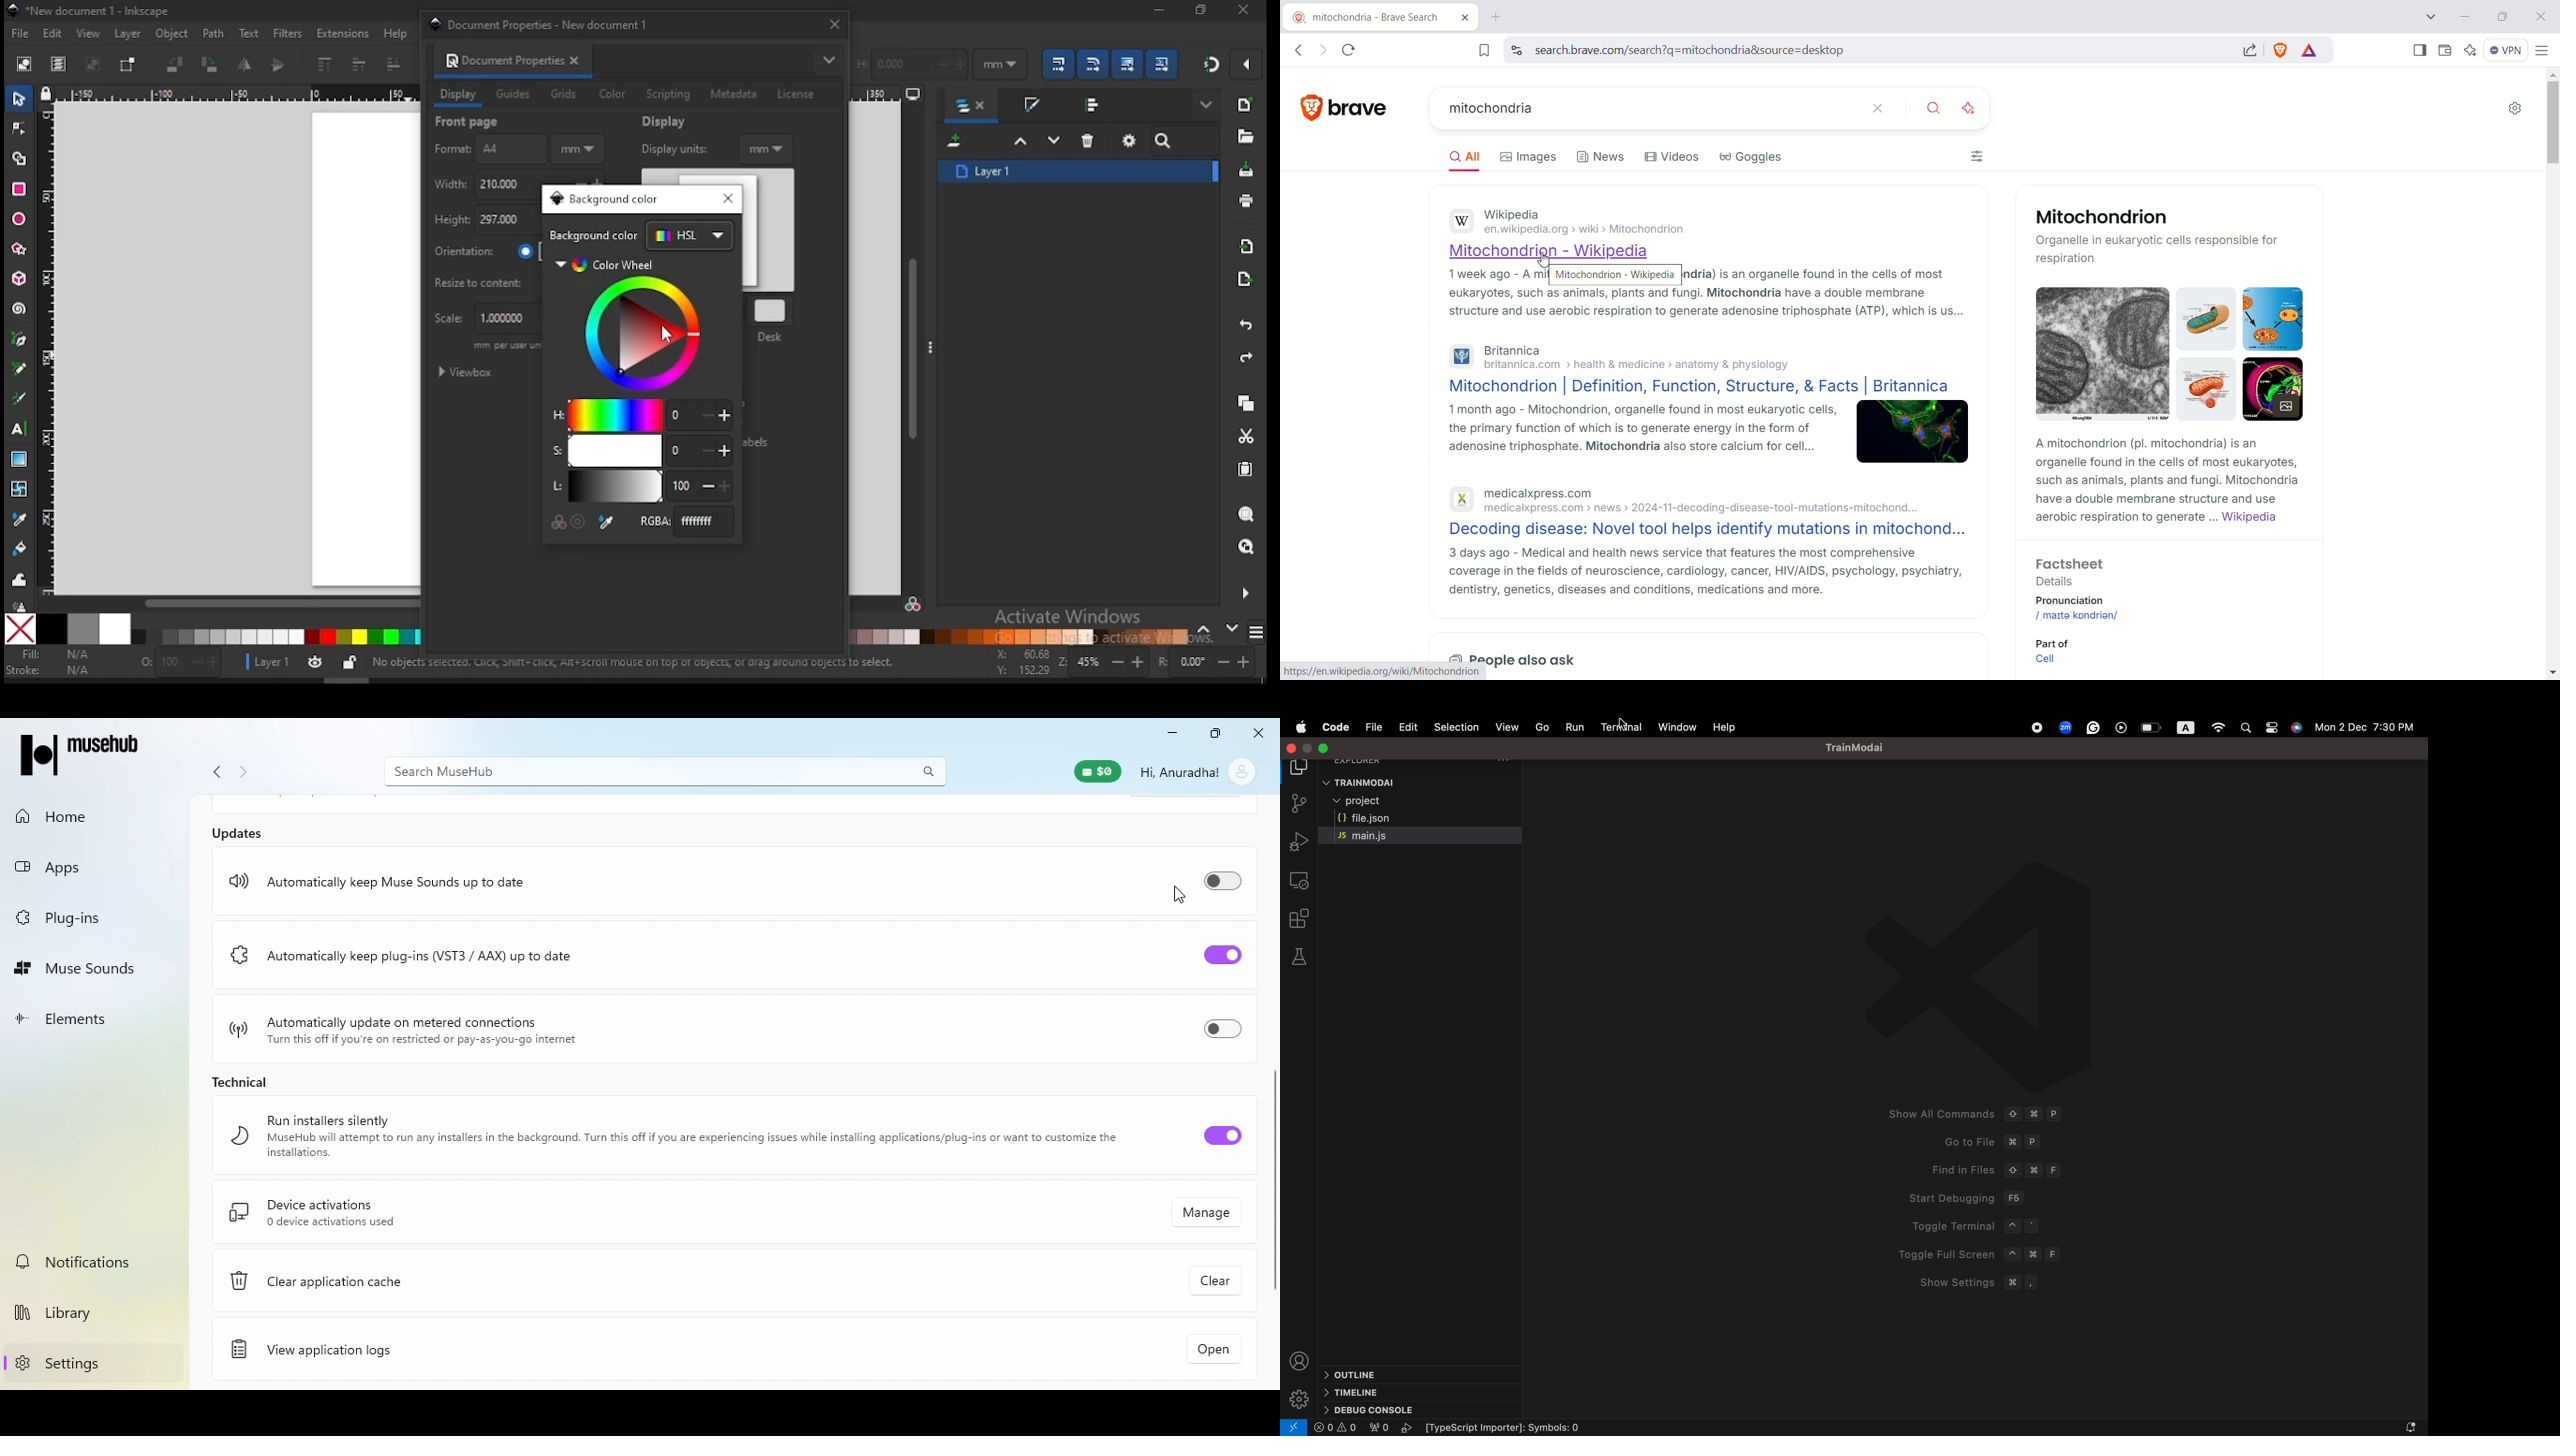 The height and width of the screenshot is (1456, 2576). Describe the element at coordinates (1218, 1282) in the screenshot. I see `Clear` at that location.